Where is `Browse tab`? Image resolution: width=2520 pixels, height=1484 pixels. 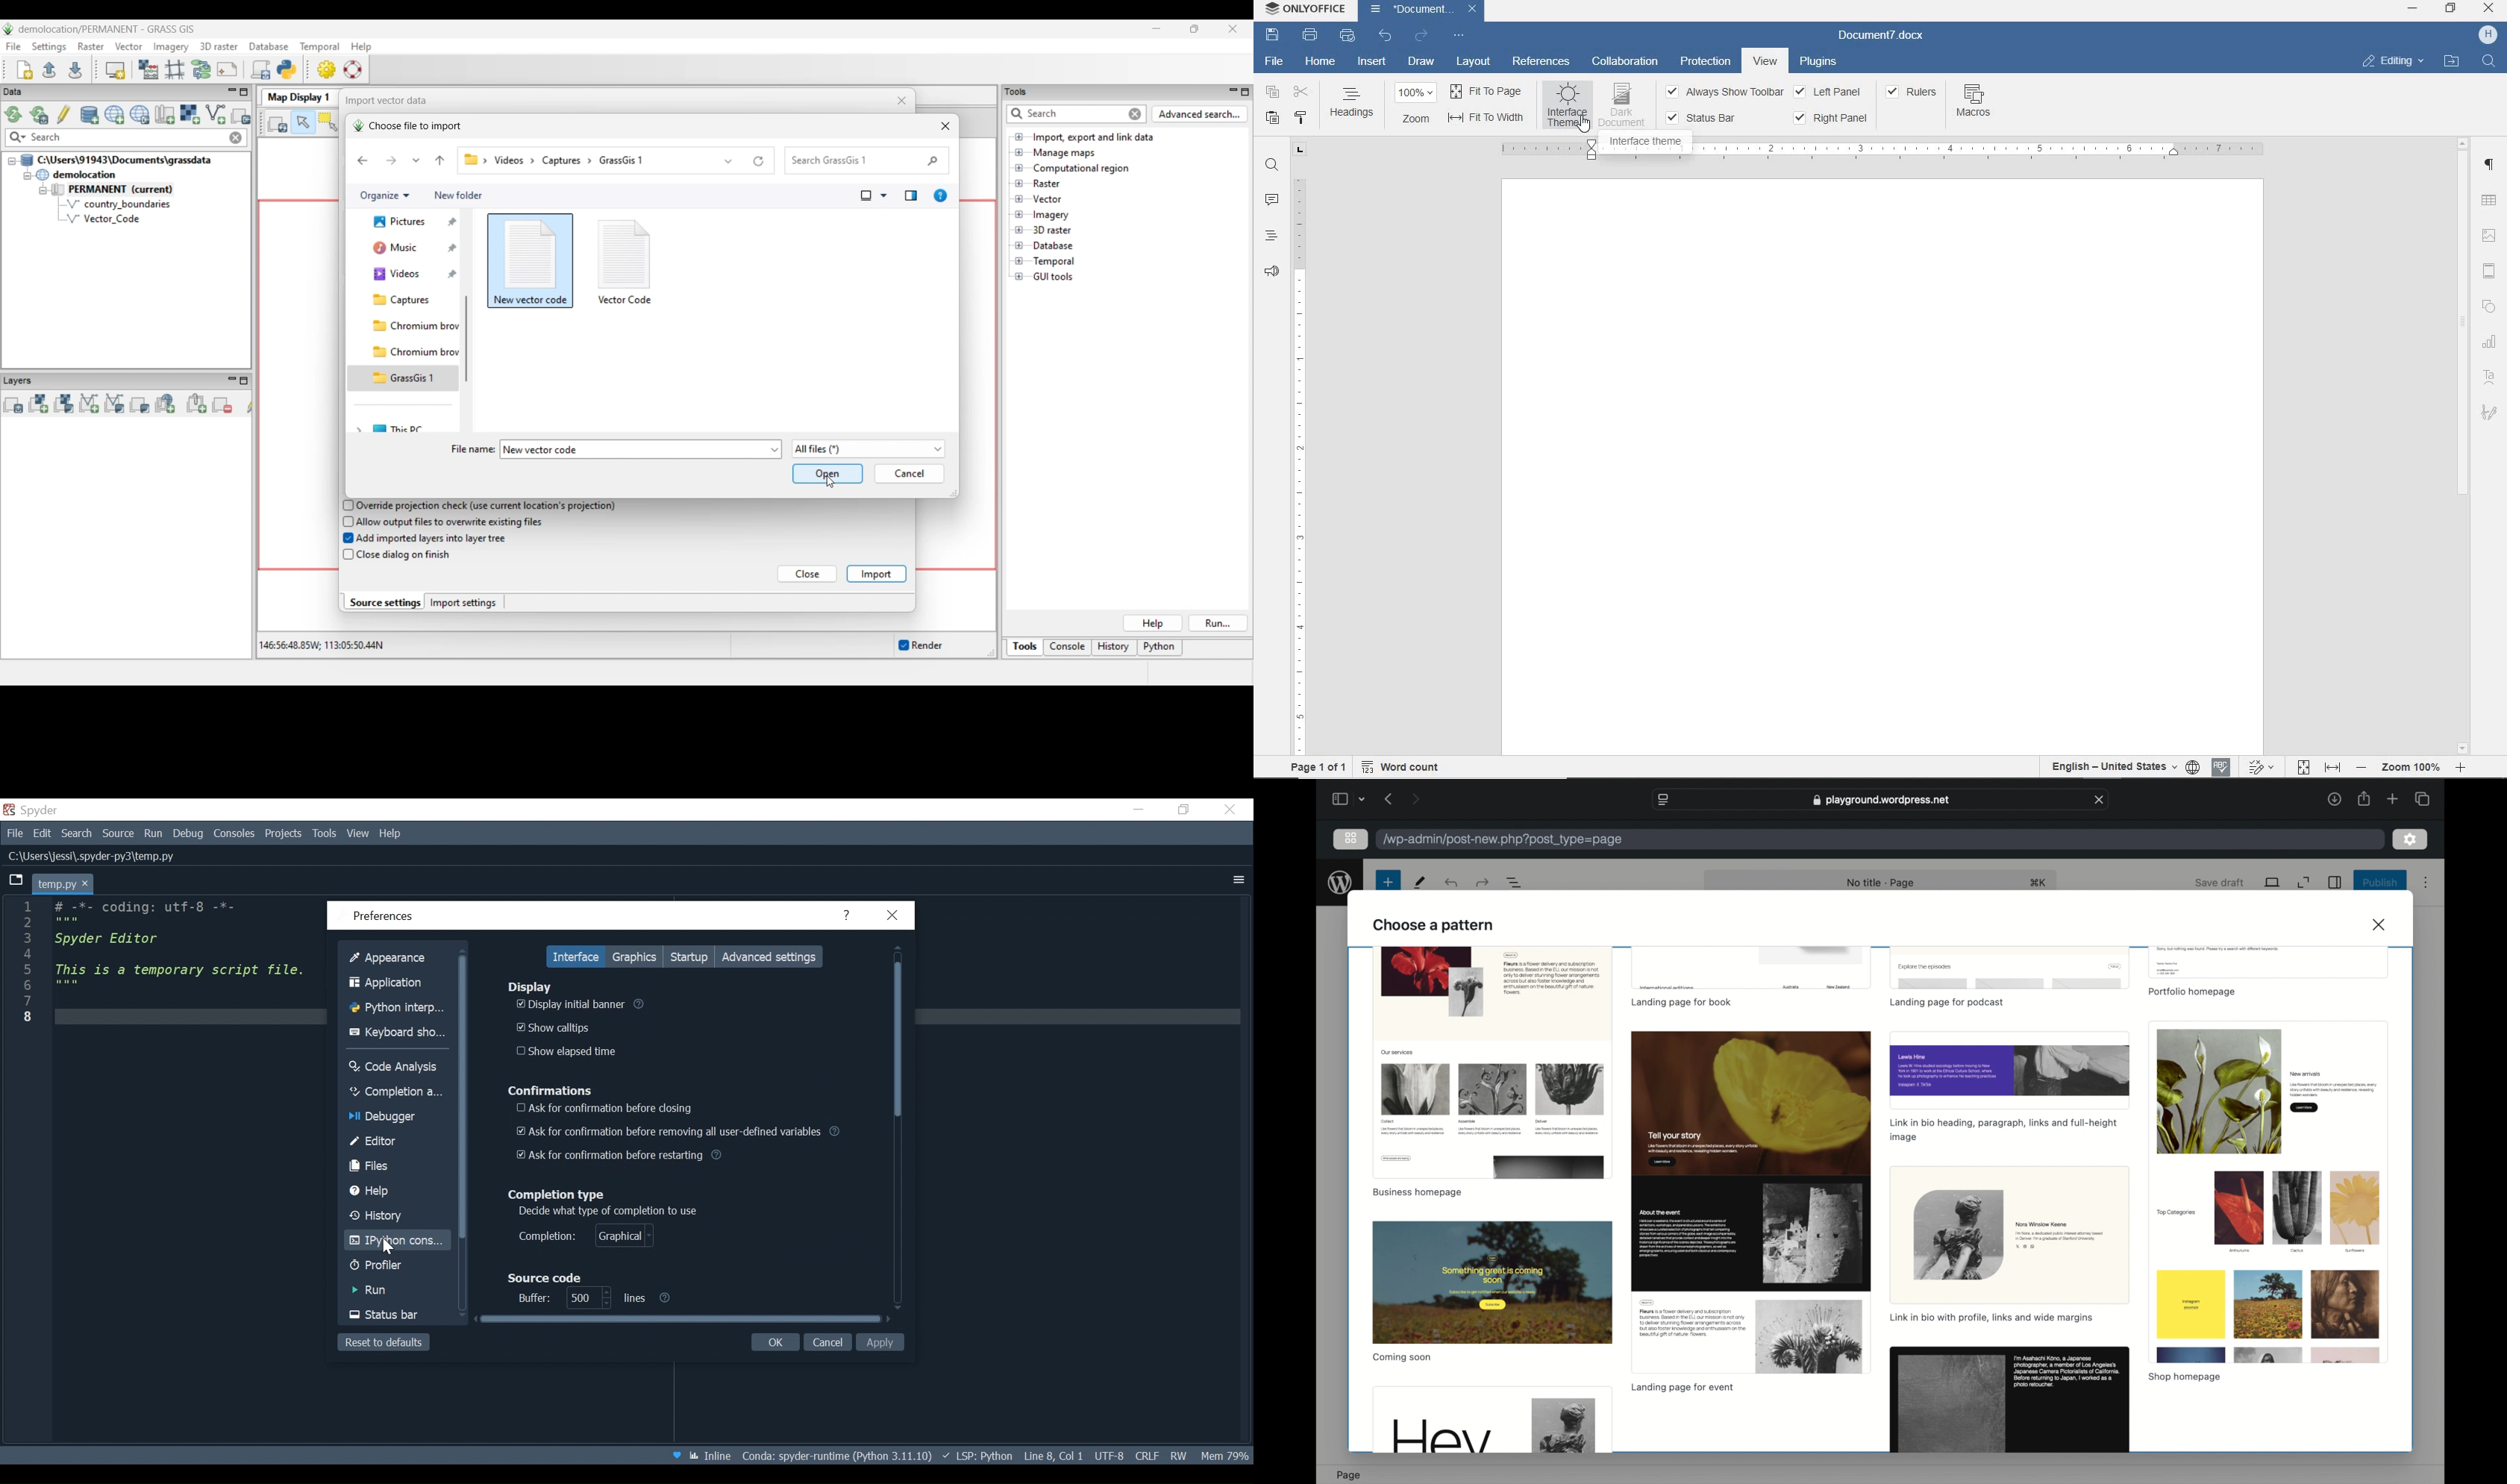 Browse tab is located at coordinates (15, 879).